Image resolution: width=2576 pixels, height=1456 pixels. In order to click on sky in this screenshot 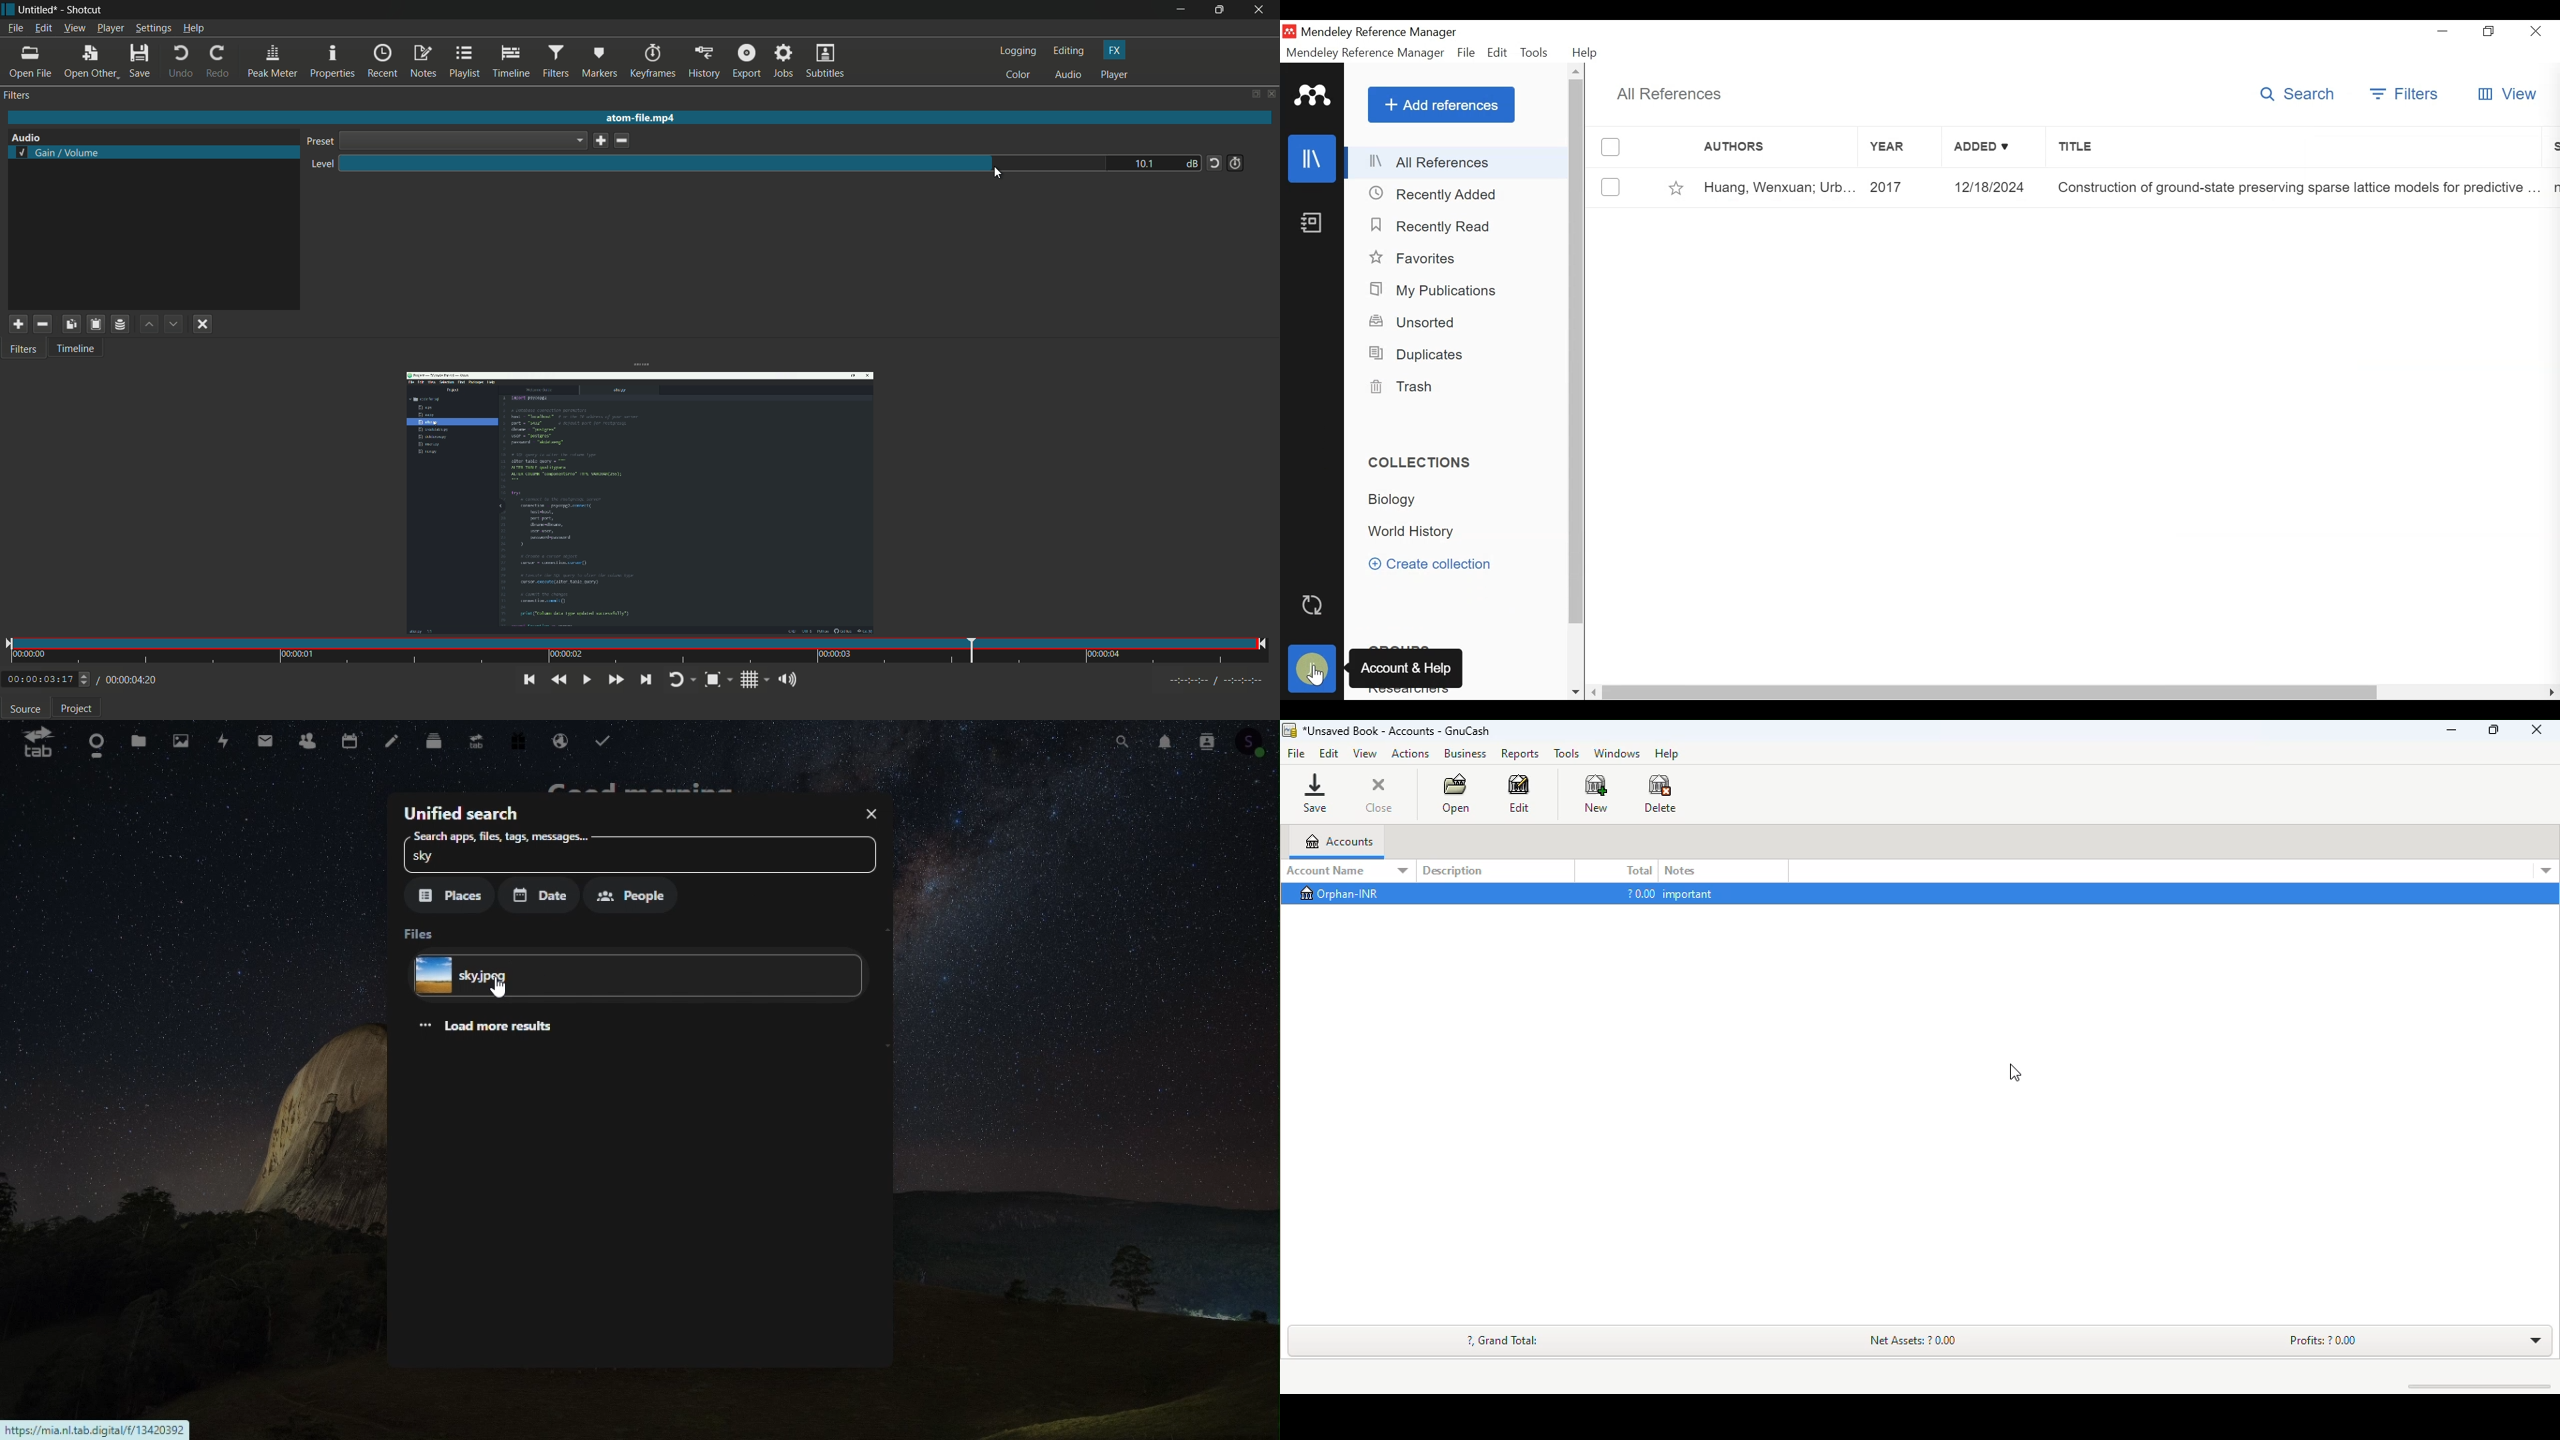, I will do `click(638, 859)`.